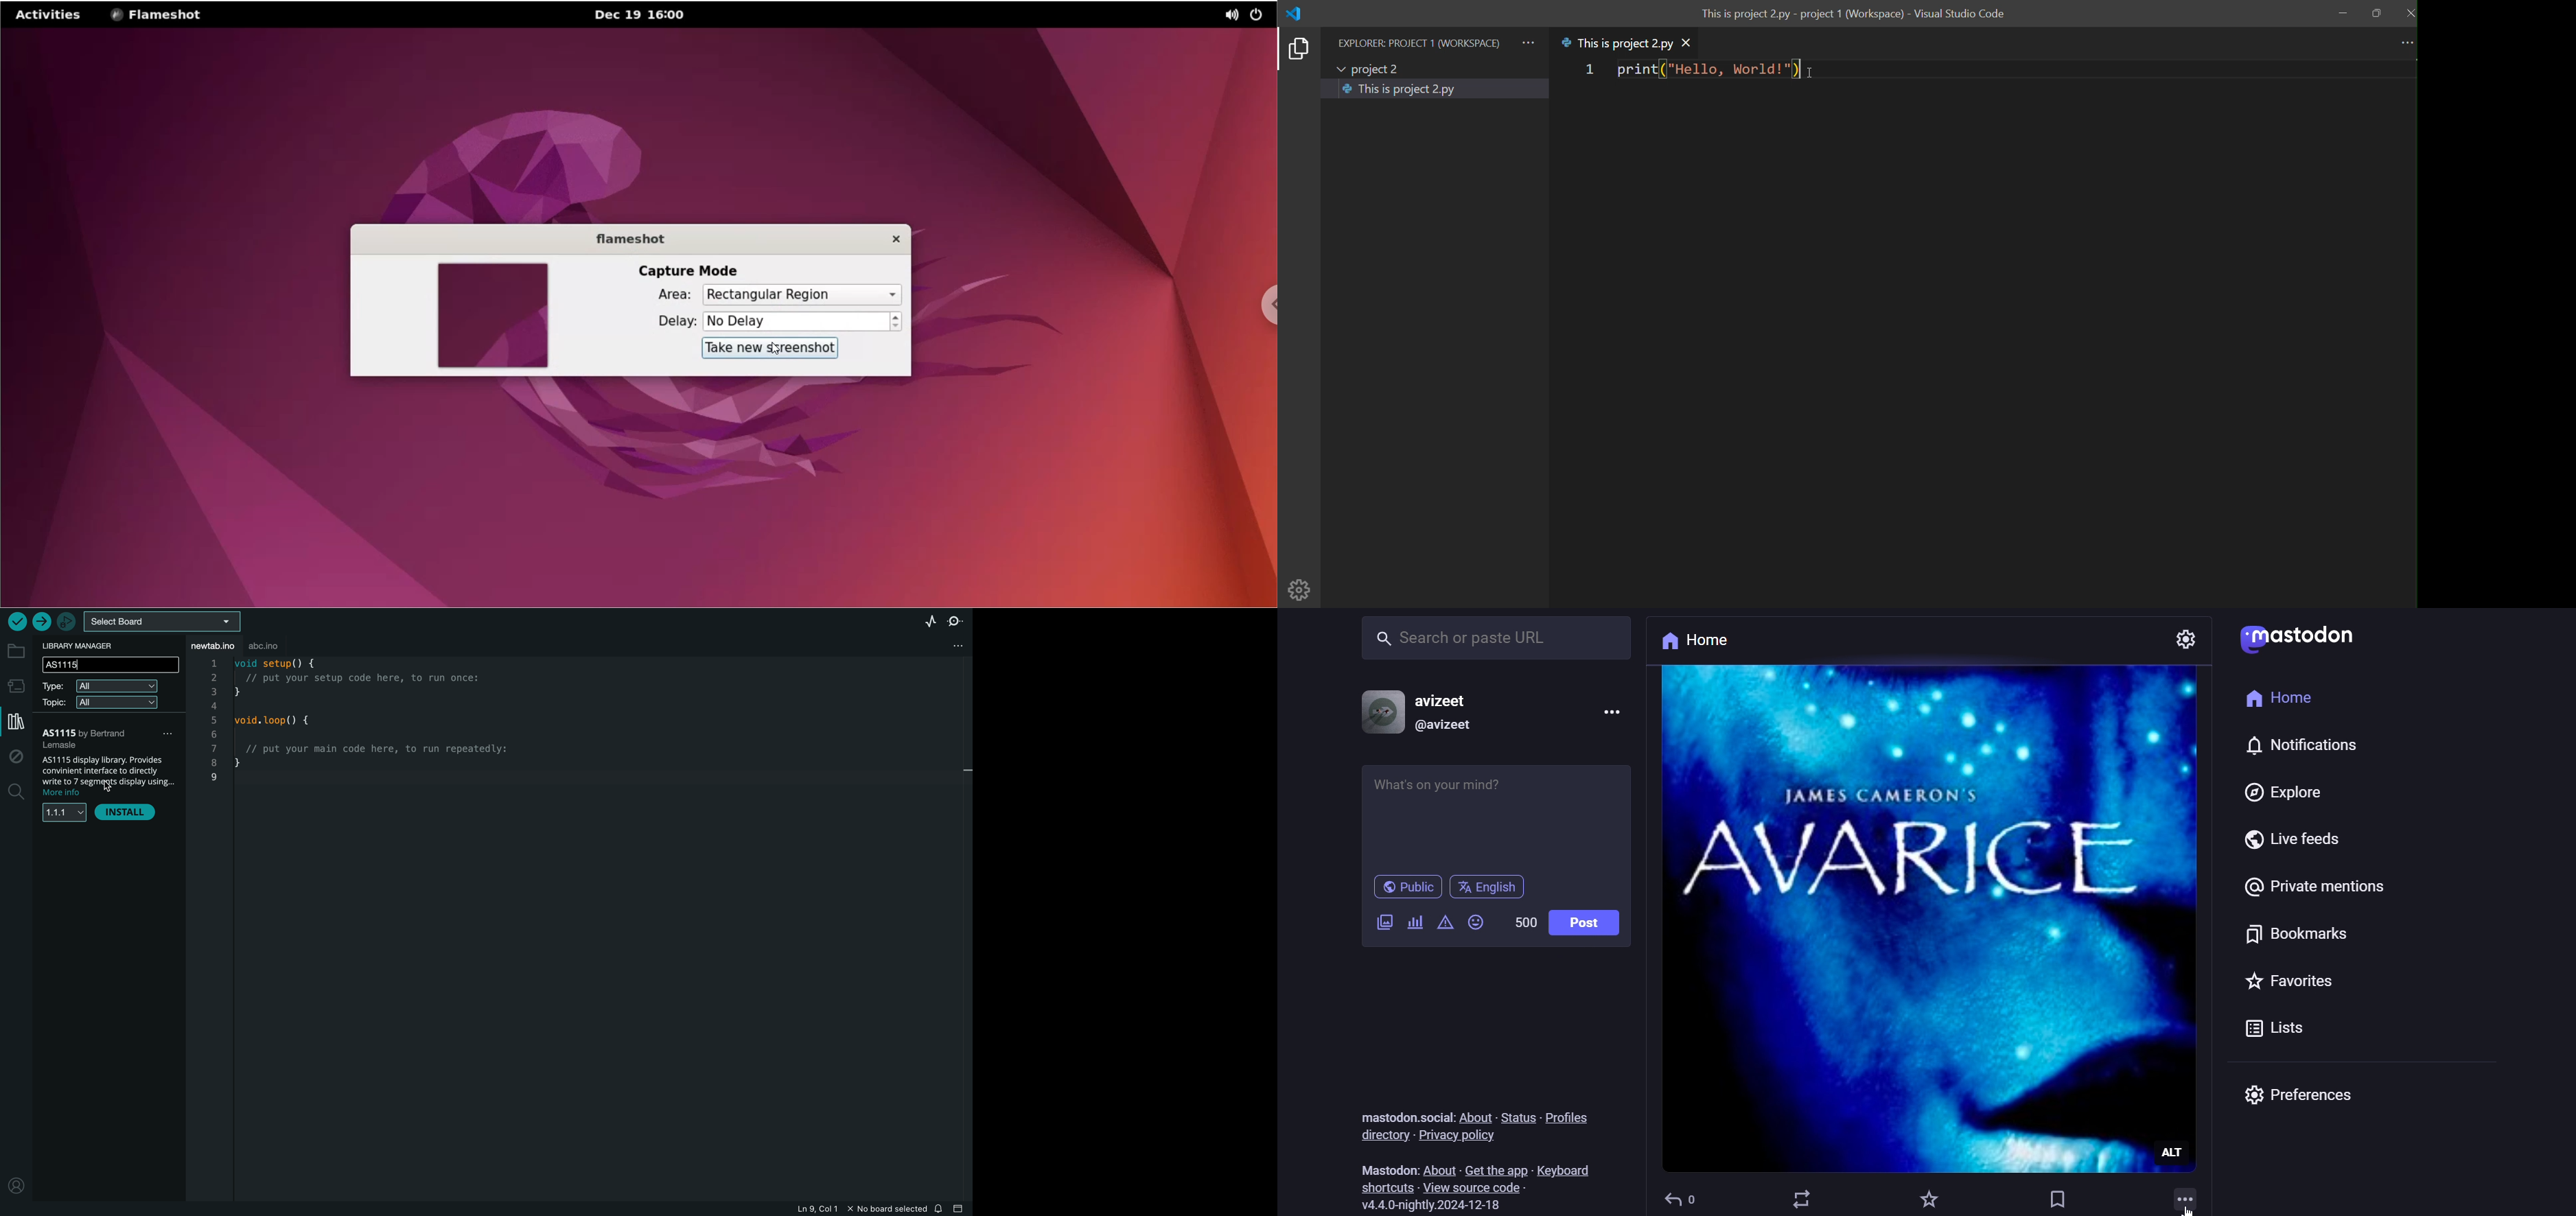 The height and width of the screenshot is (1232, 2576). Describe the element at coordinates (1568, 1116) in the screenshot. I see `profiles` at that location.